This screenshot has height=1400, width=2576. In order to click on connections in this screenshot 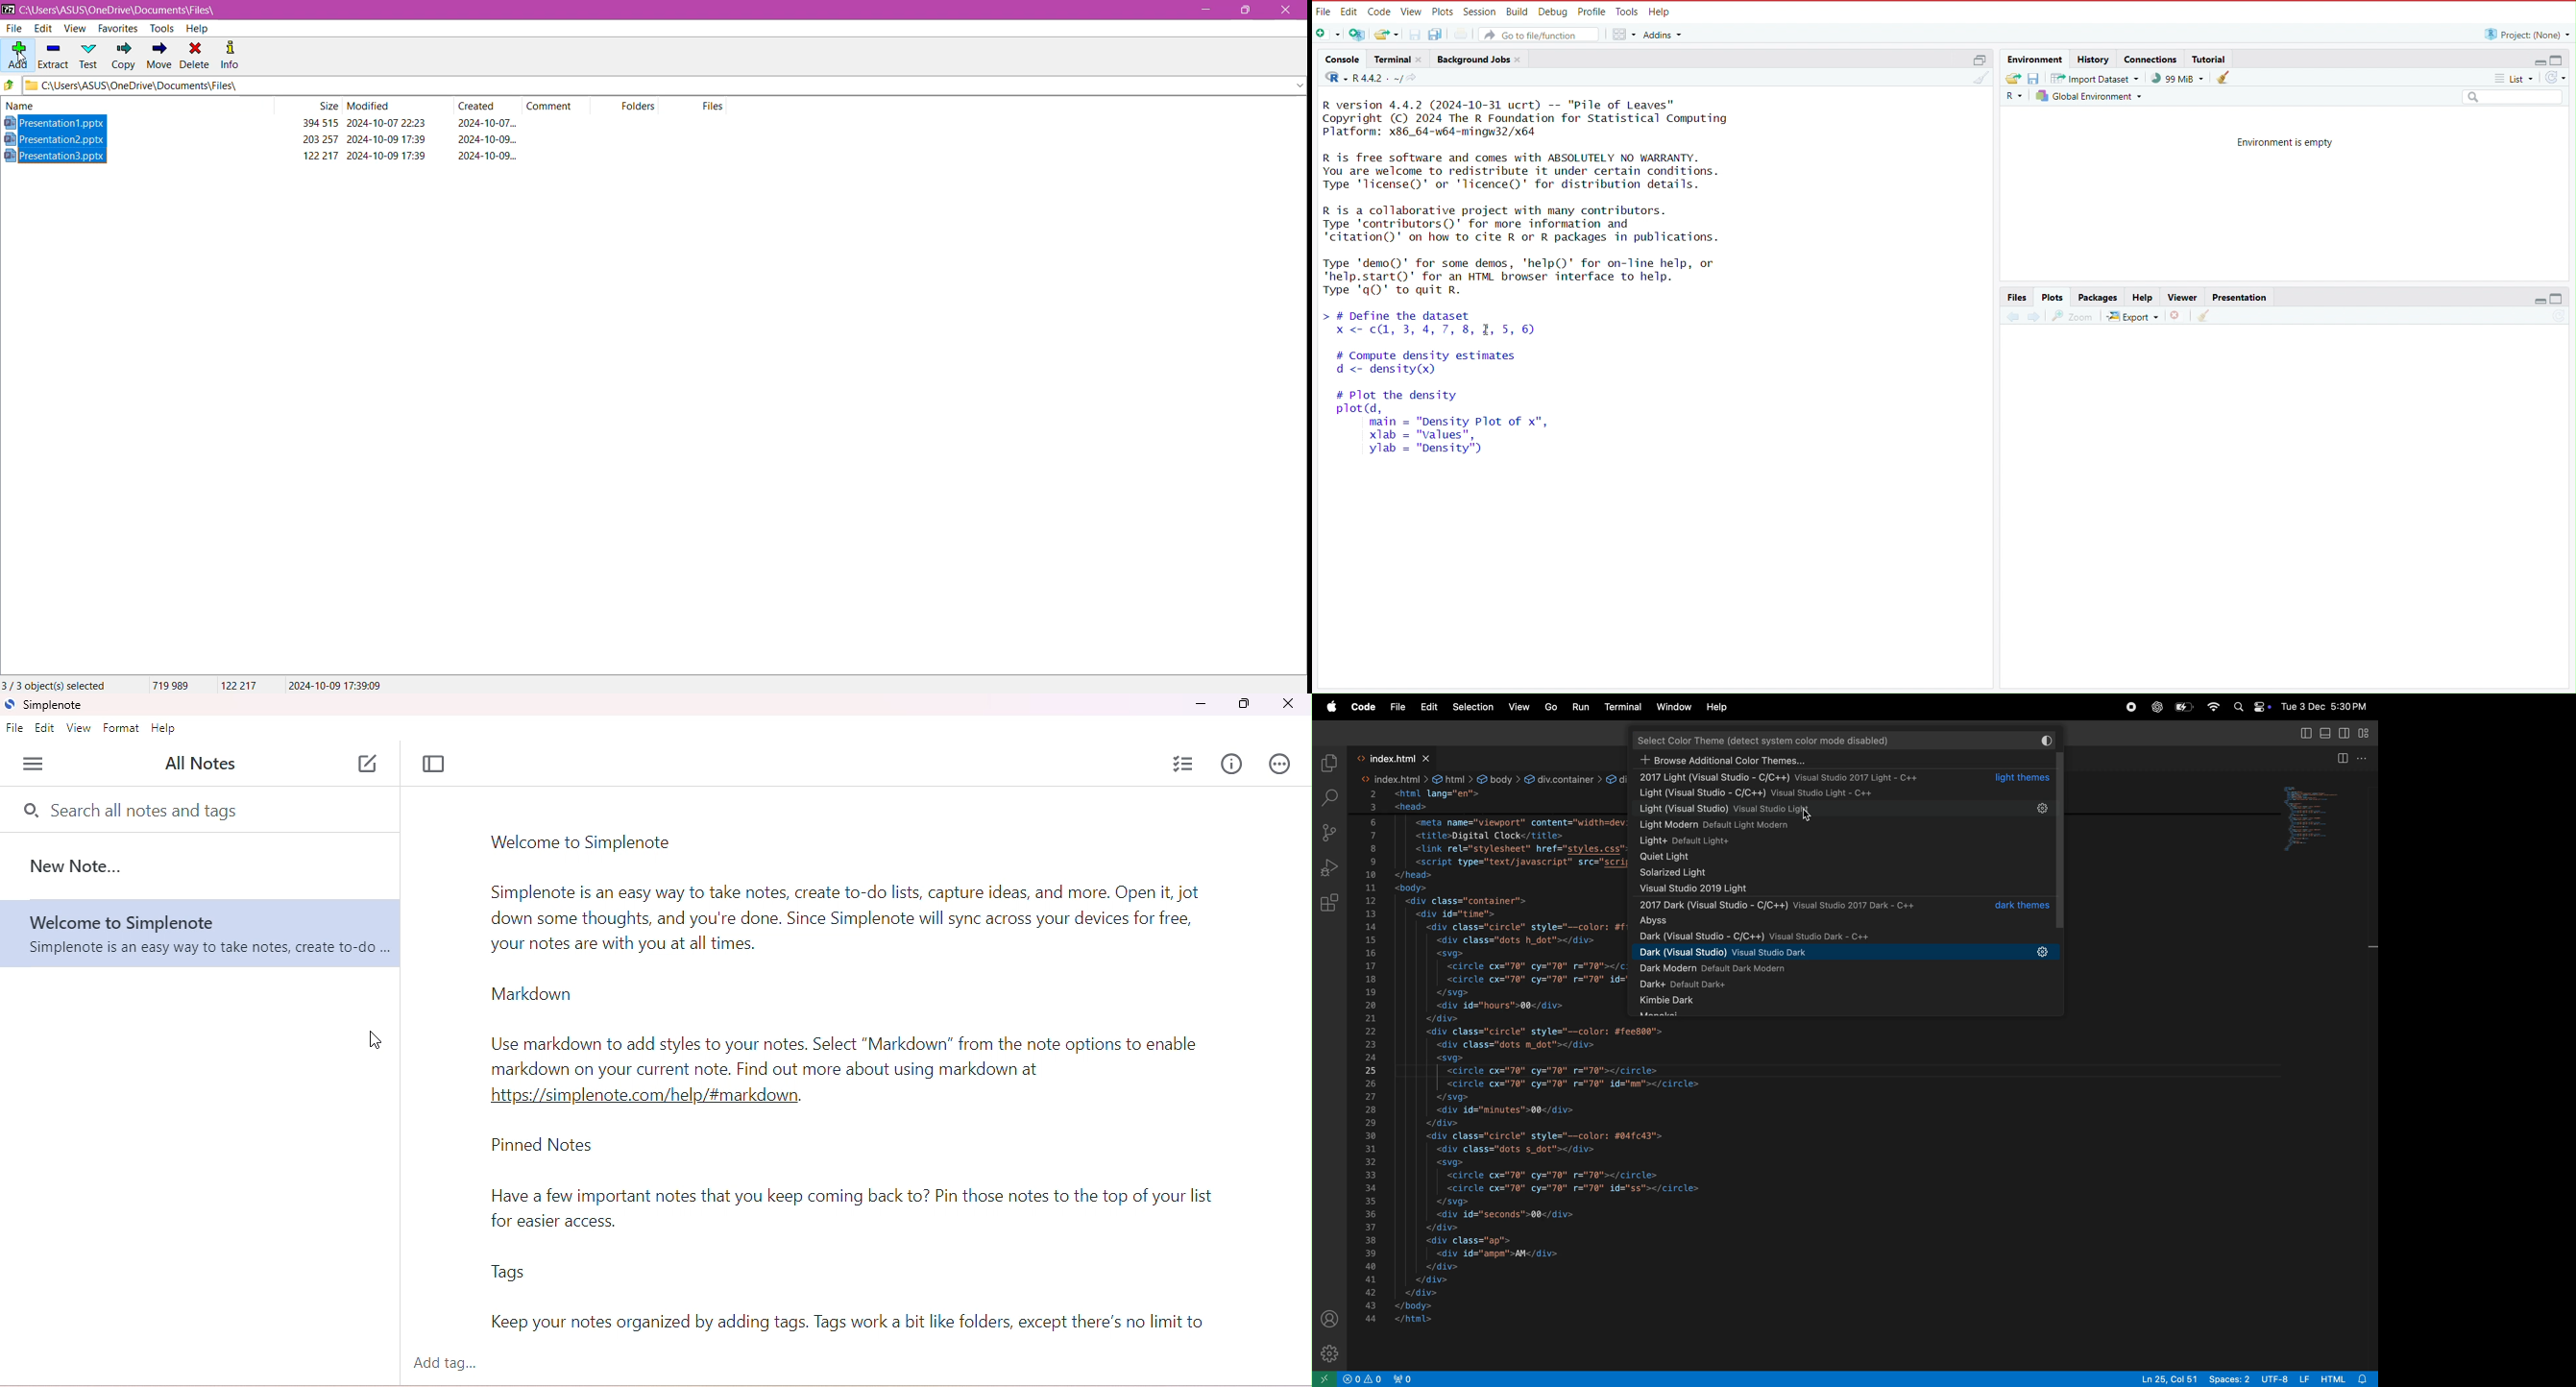, I will do `click(2150, 58)`.